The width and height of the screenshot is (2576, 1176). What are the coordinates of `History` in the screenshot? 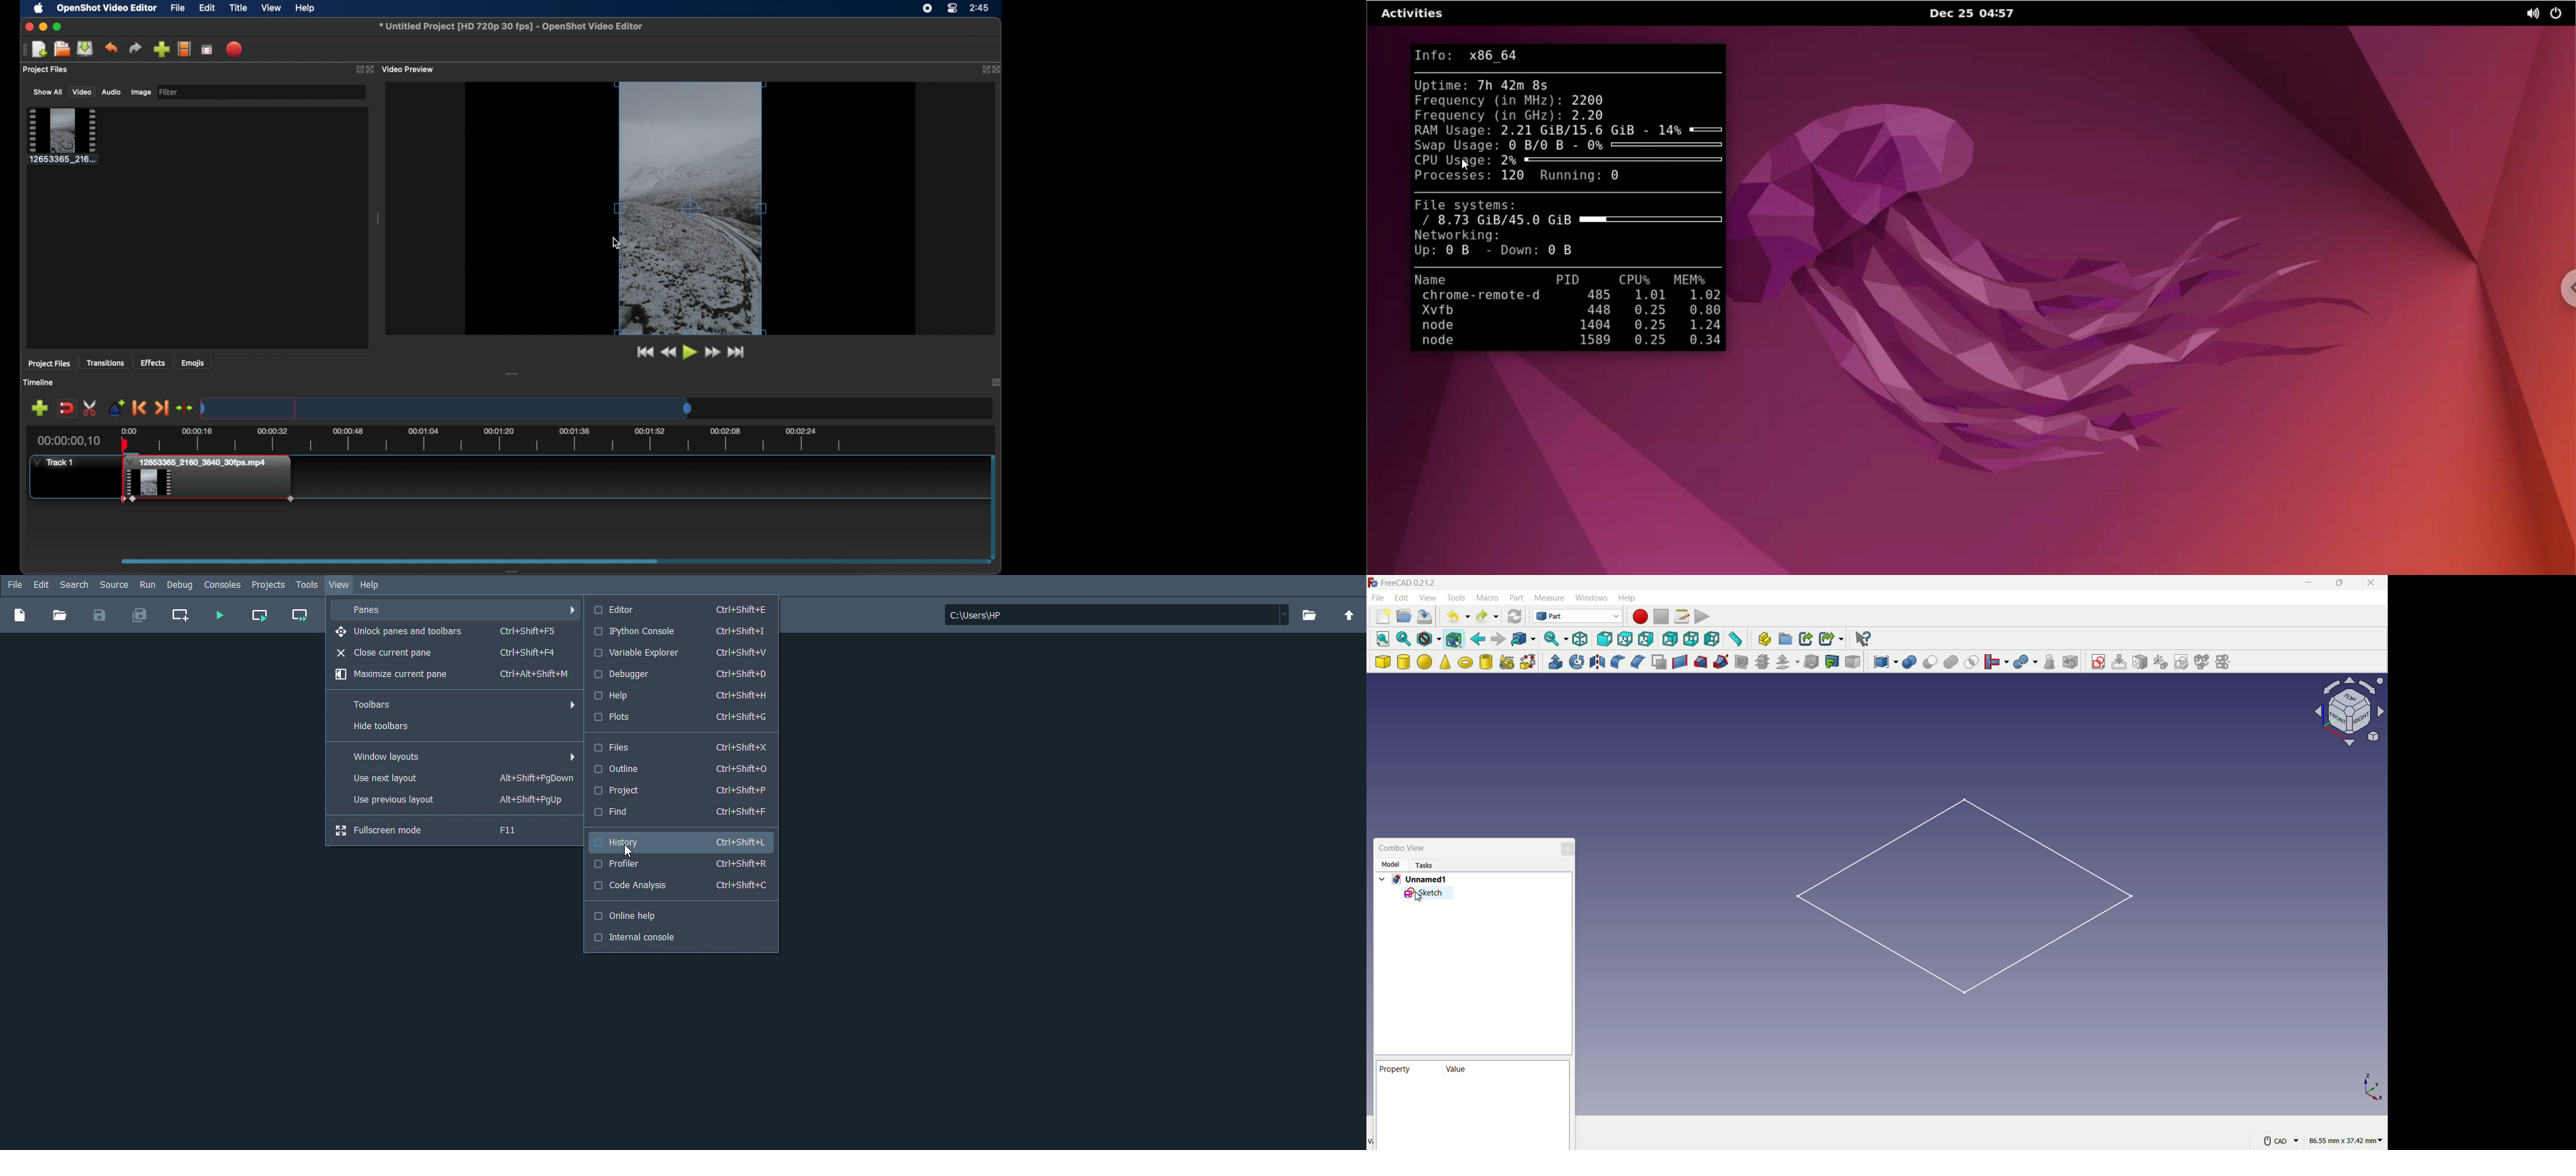 It's located at (685, 842).